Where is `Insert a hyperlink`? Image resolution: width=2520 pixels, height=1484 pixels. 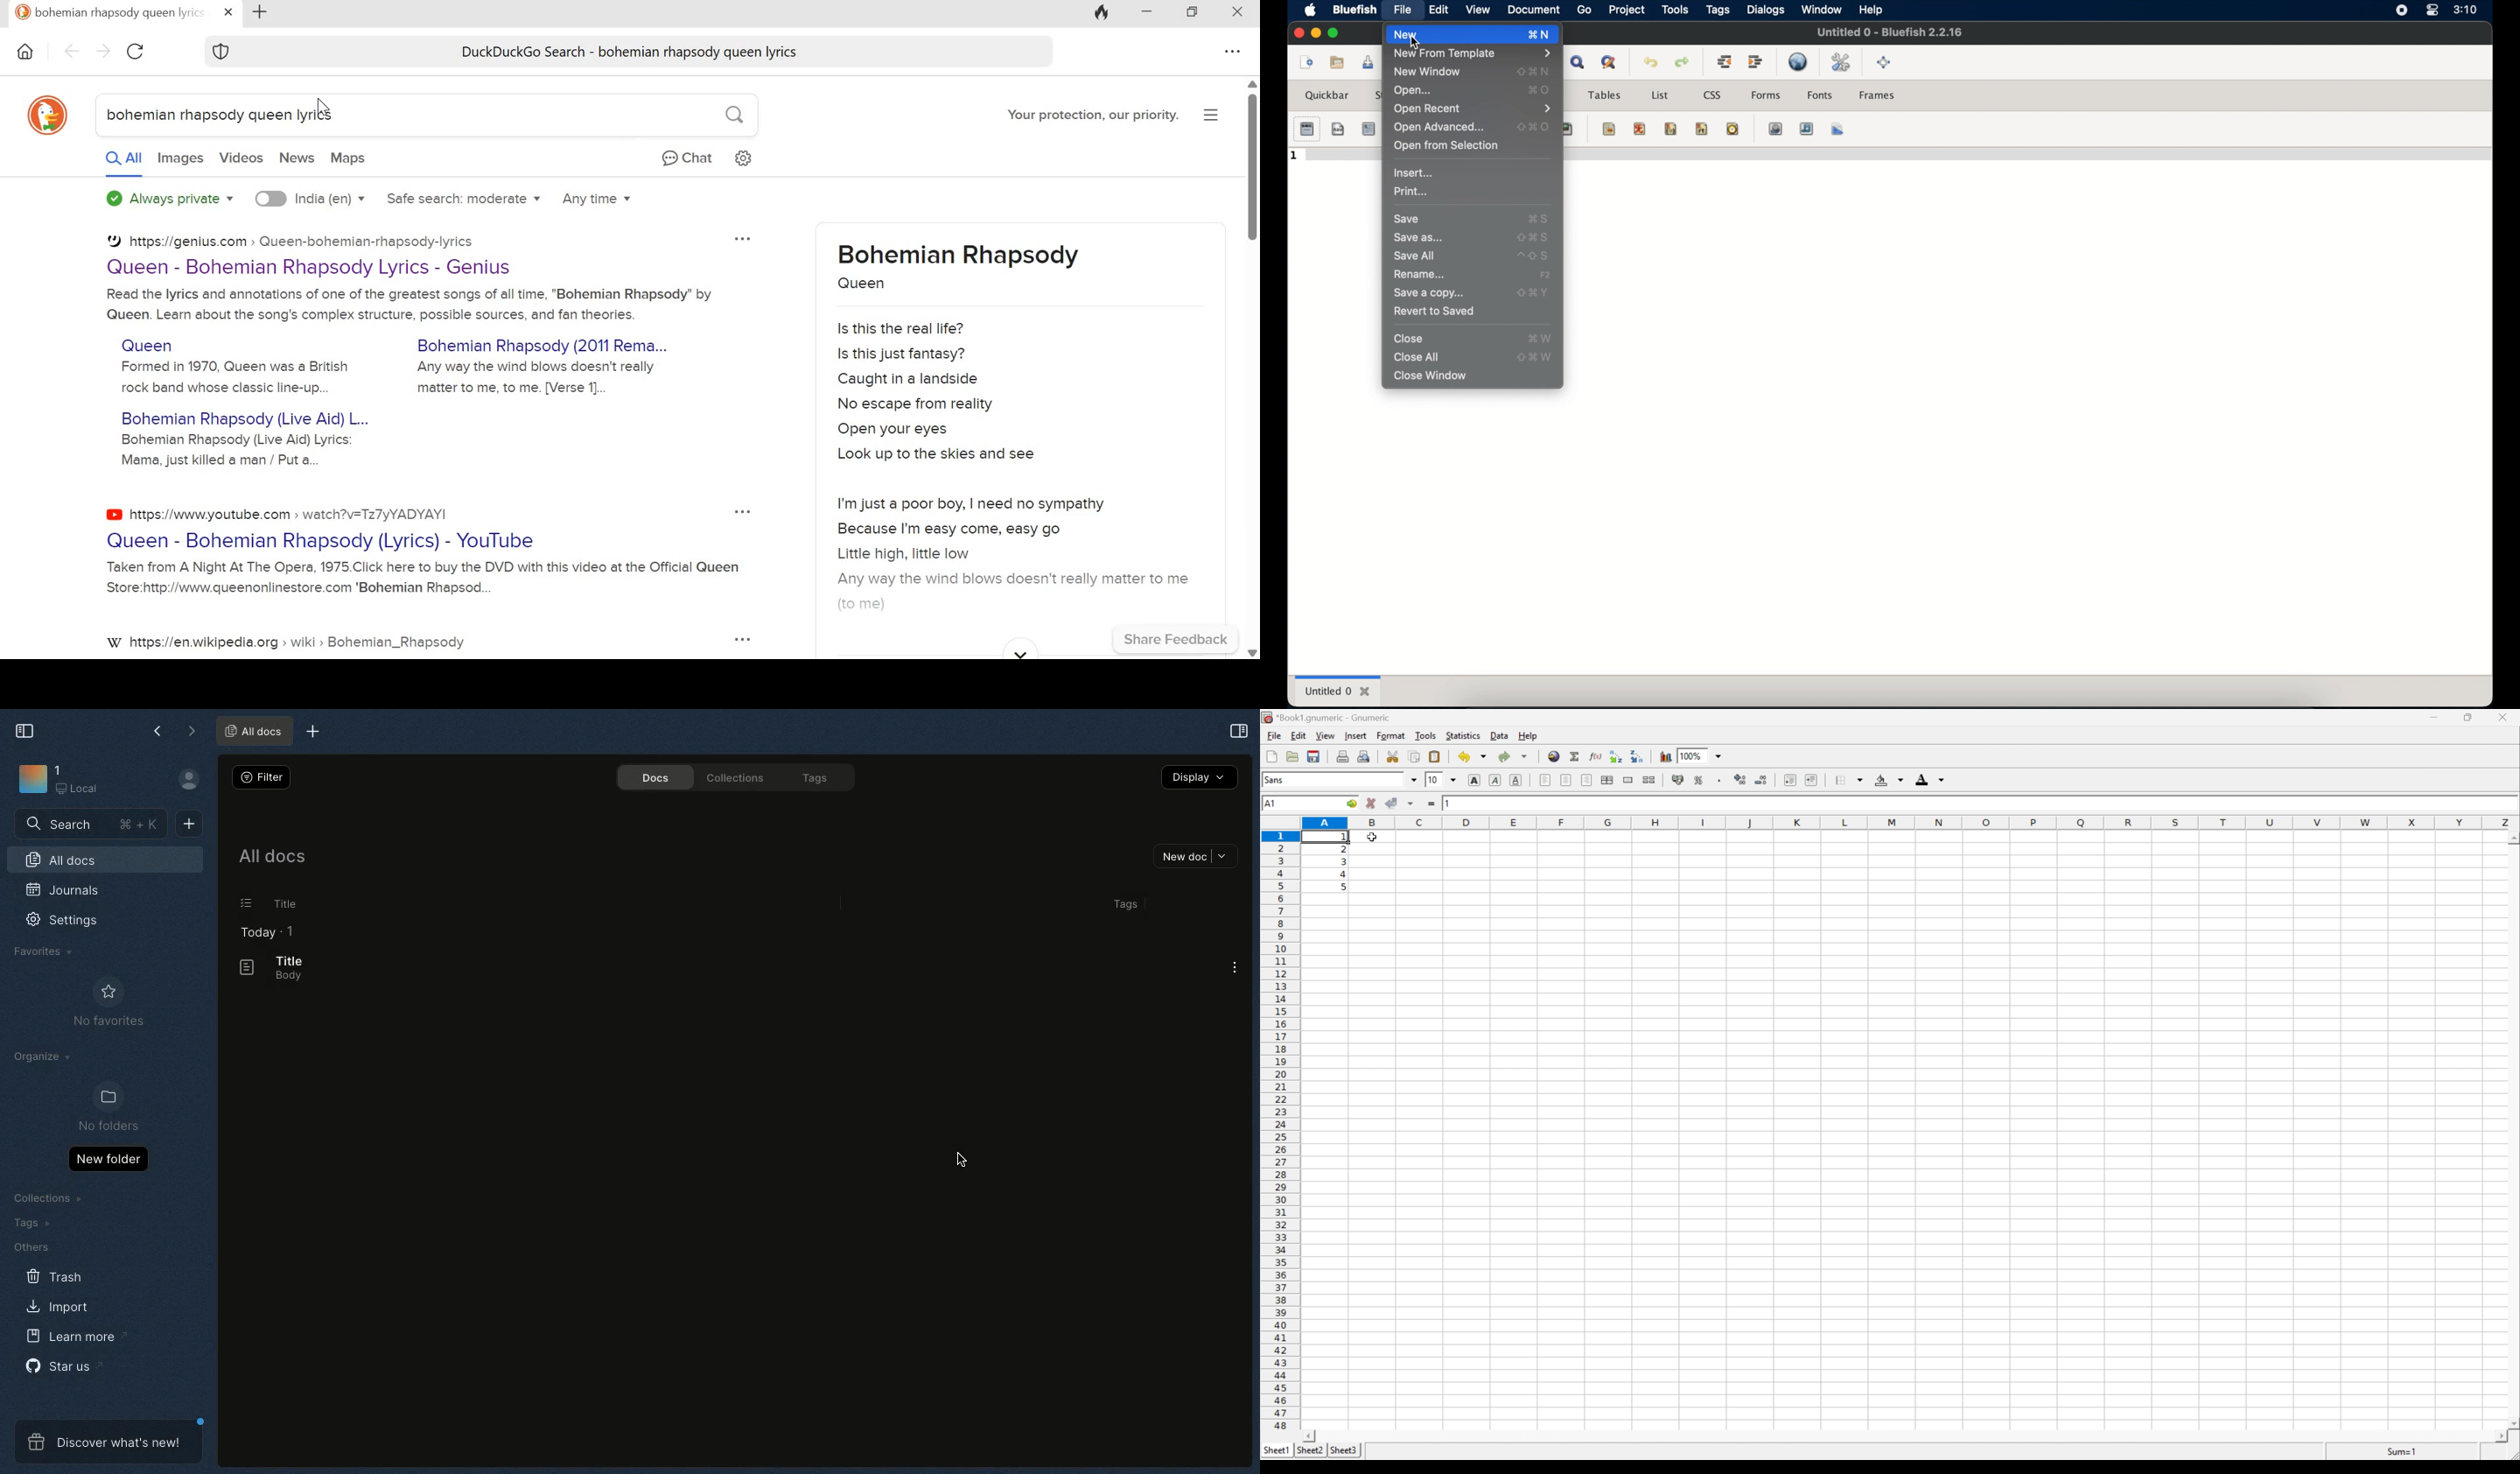
Insert a hyperlink is located at coordinates (1554, 757).